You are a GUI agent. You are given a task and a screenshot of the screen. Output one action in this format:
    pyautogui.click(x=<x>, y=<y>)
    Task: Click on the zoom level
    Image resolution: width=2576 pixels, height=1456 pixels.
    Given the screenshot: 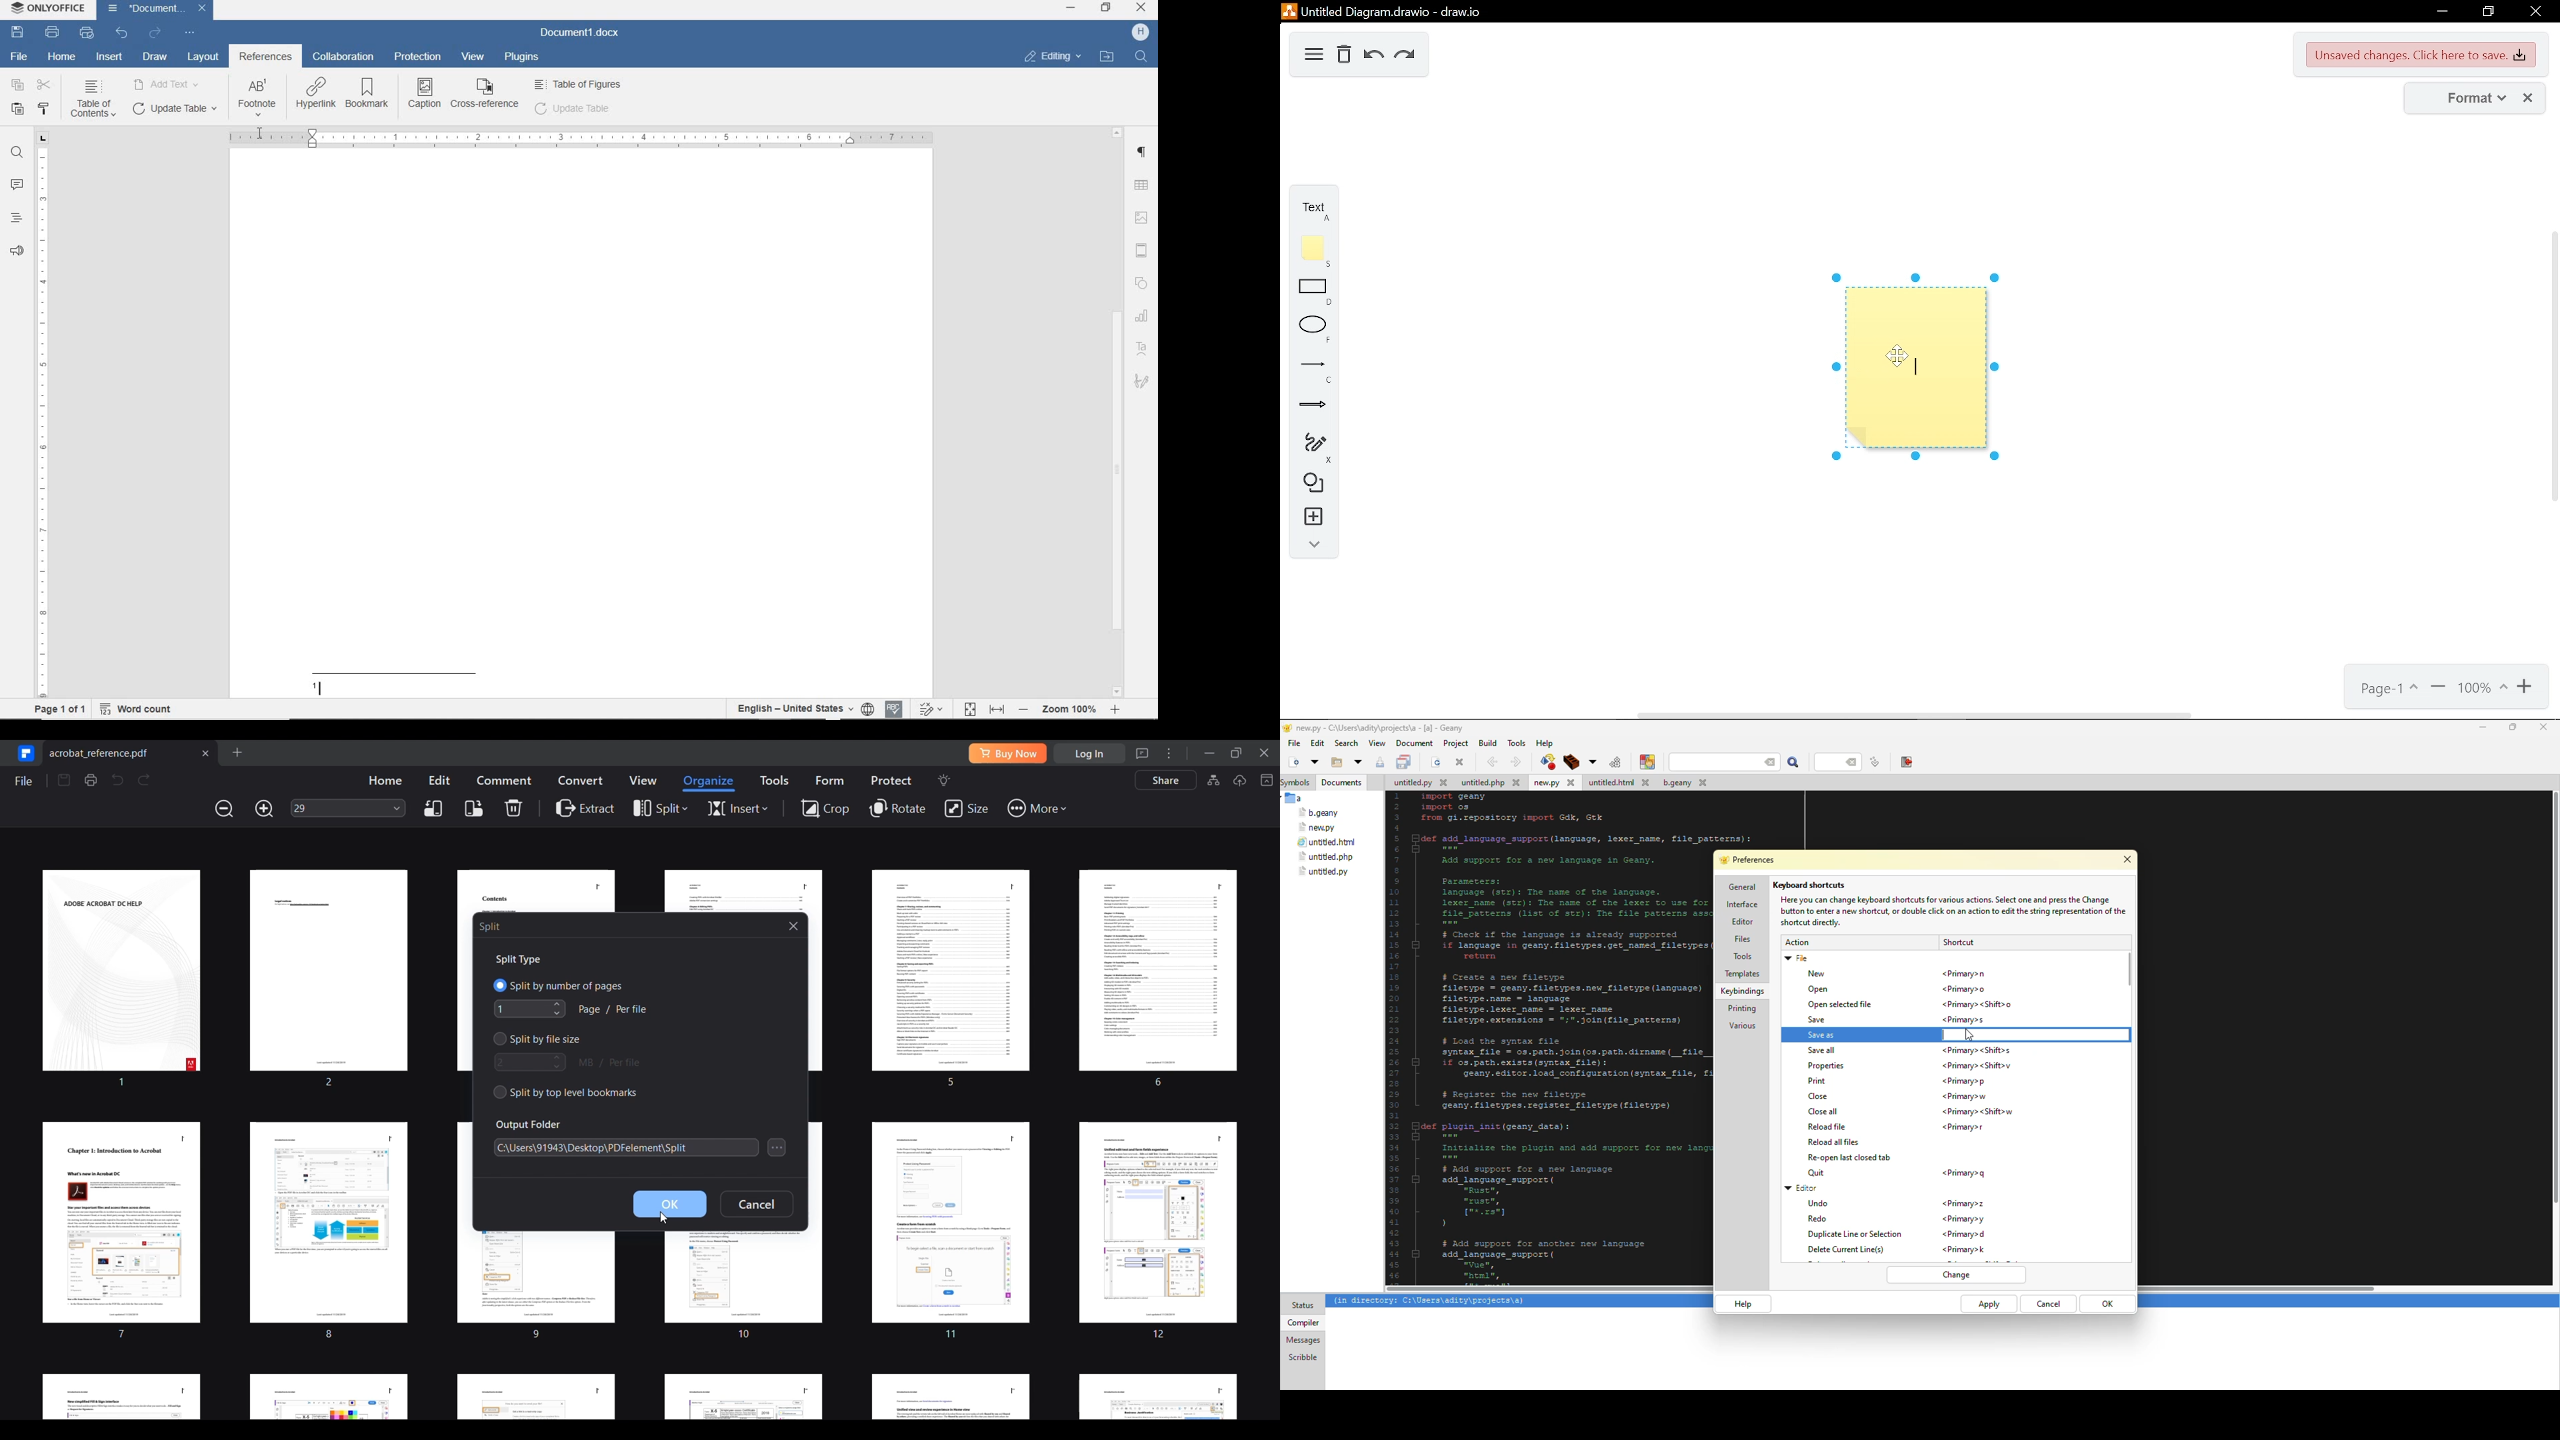 What is the action you would take?
    pyautogui.click(x=1071, y=711)
    